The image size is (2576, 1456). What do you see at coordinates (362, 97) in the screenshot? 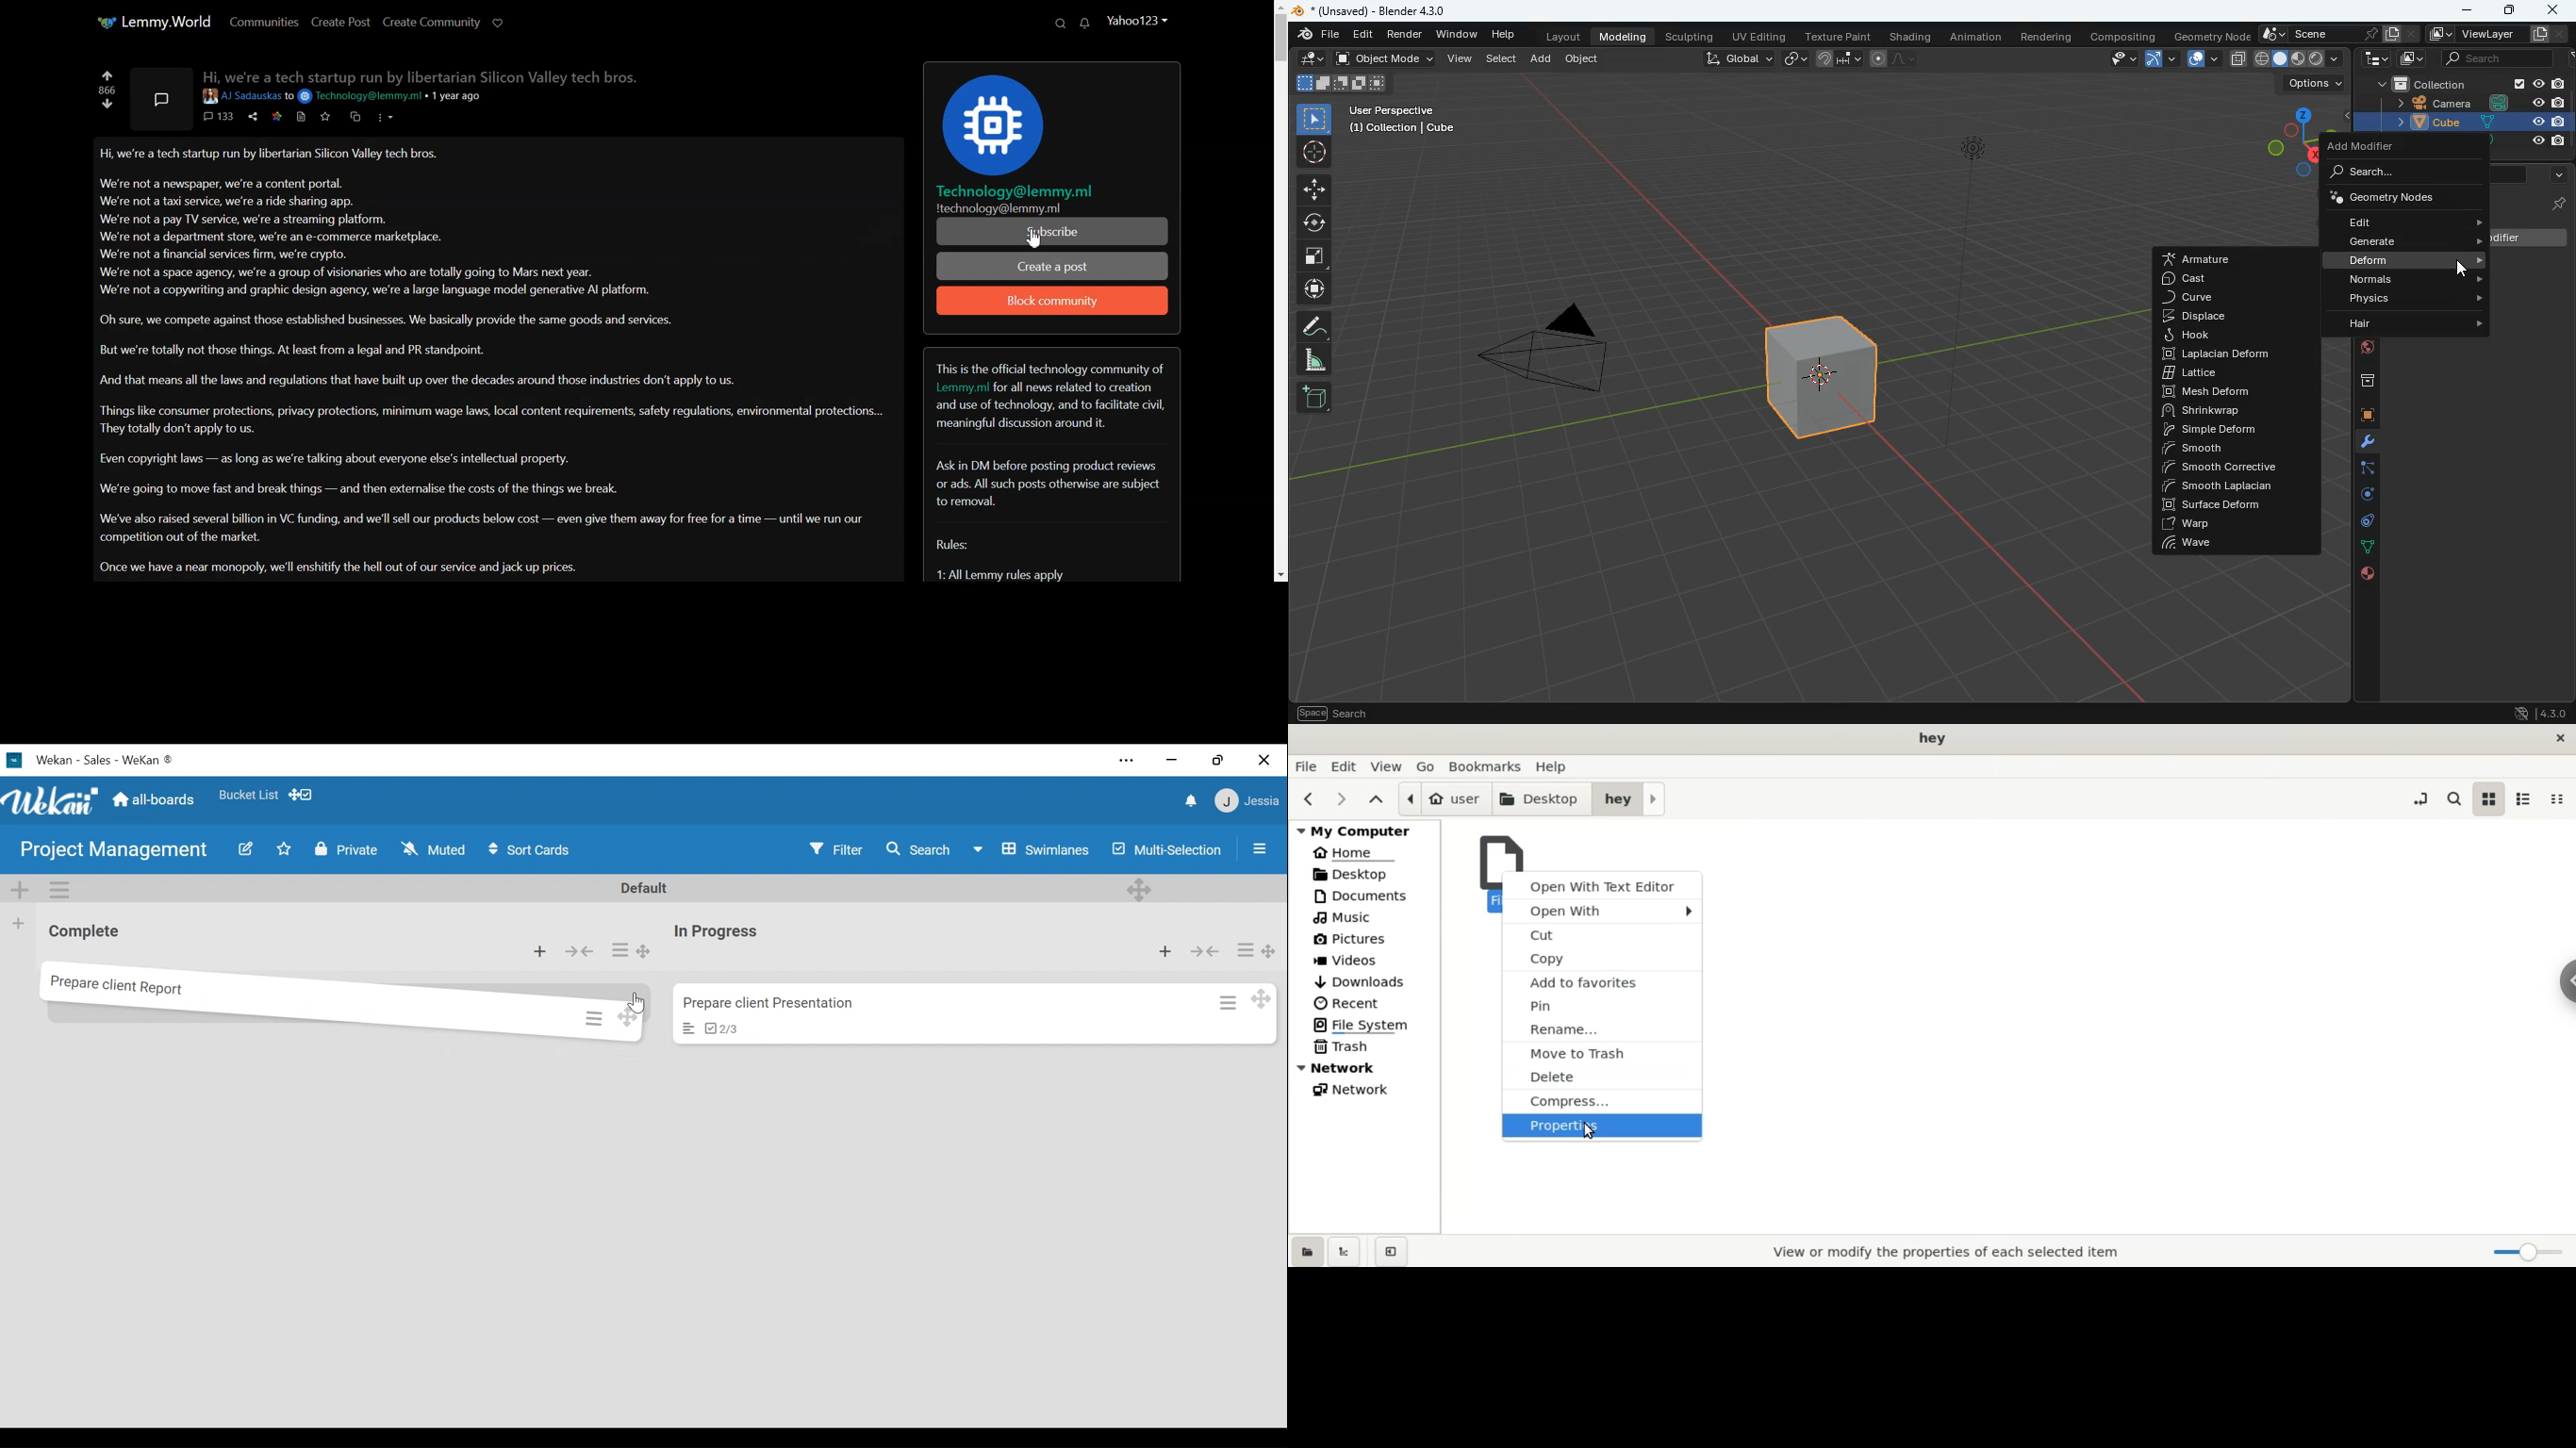
I see `Technology@lemmy.ml` at bounding box center [362, 97].